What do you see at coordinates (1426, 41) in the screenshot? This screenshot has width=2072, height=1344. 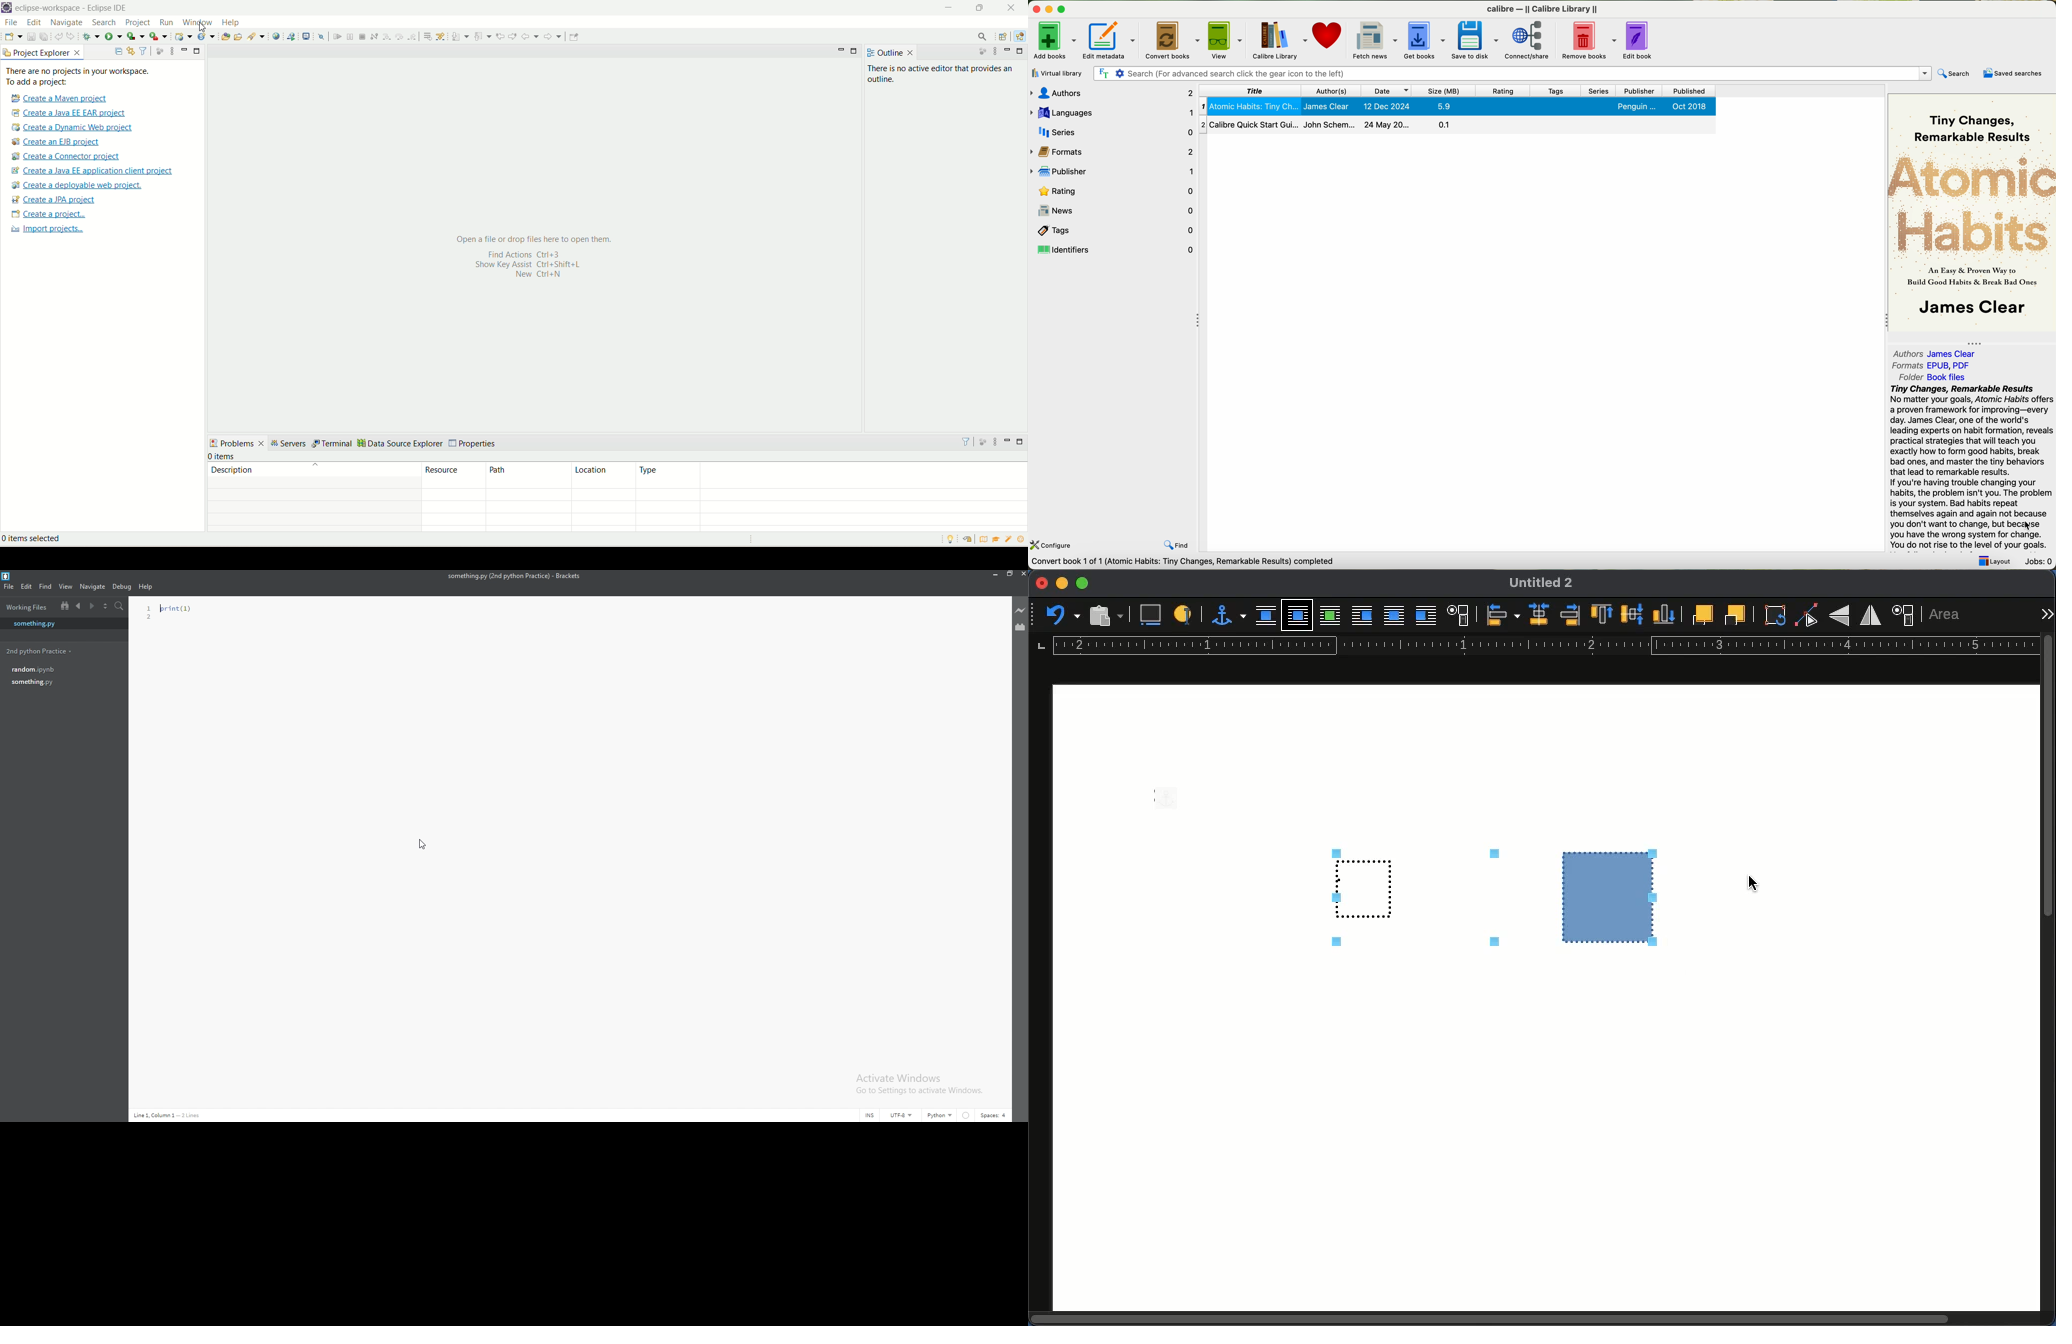 I see `get books` at bounding box center [1426, 41].